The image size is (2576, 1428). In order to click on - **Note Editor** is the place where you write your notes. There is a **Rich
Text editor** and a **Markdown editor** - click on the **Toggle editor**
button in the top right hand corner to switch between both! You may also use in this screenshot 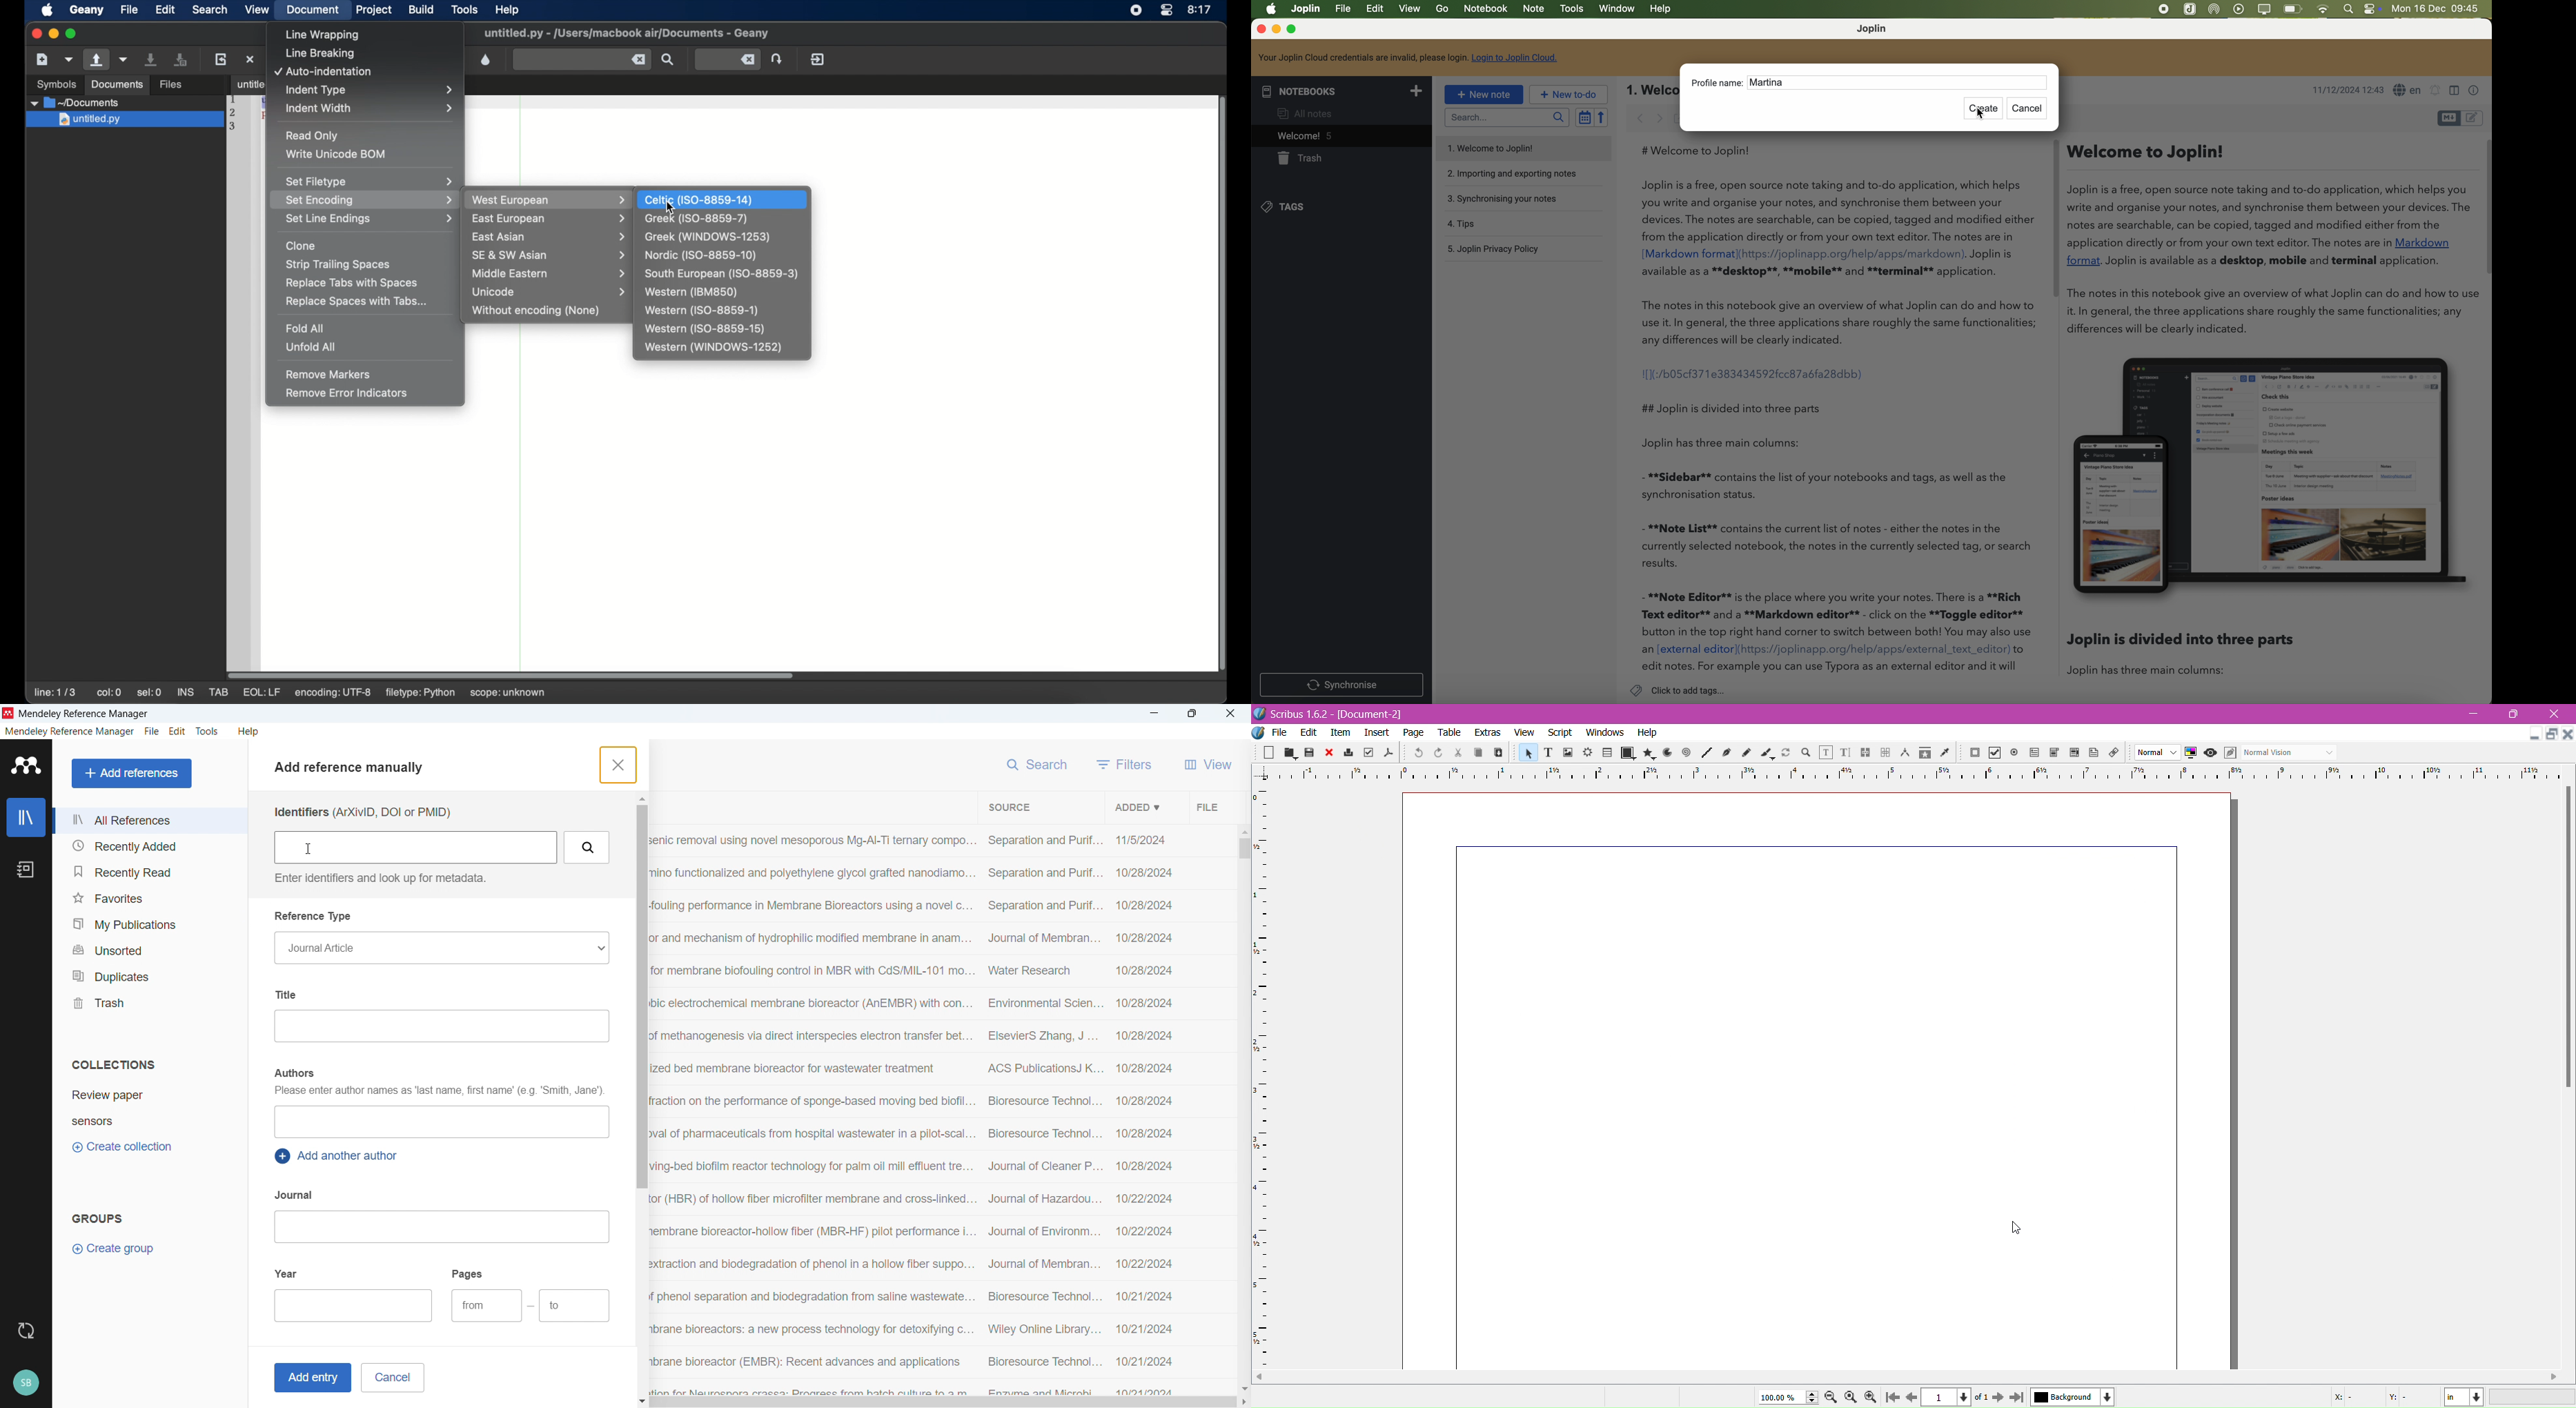, I will do `click(1837, 614)`.